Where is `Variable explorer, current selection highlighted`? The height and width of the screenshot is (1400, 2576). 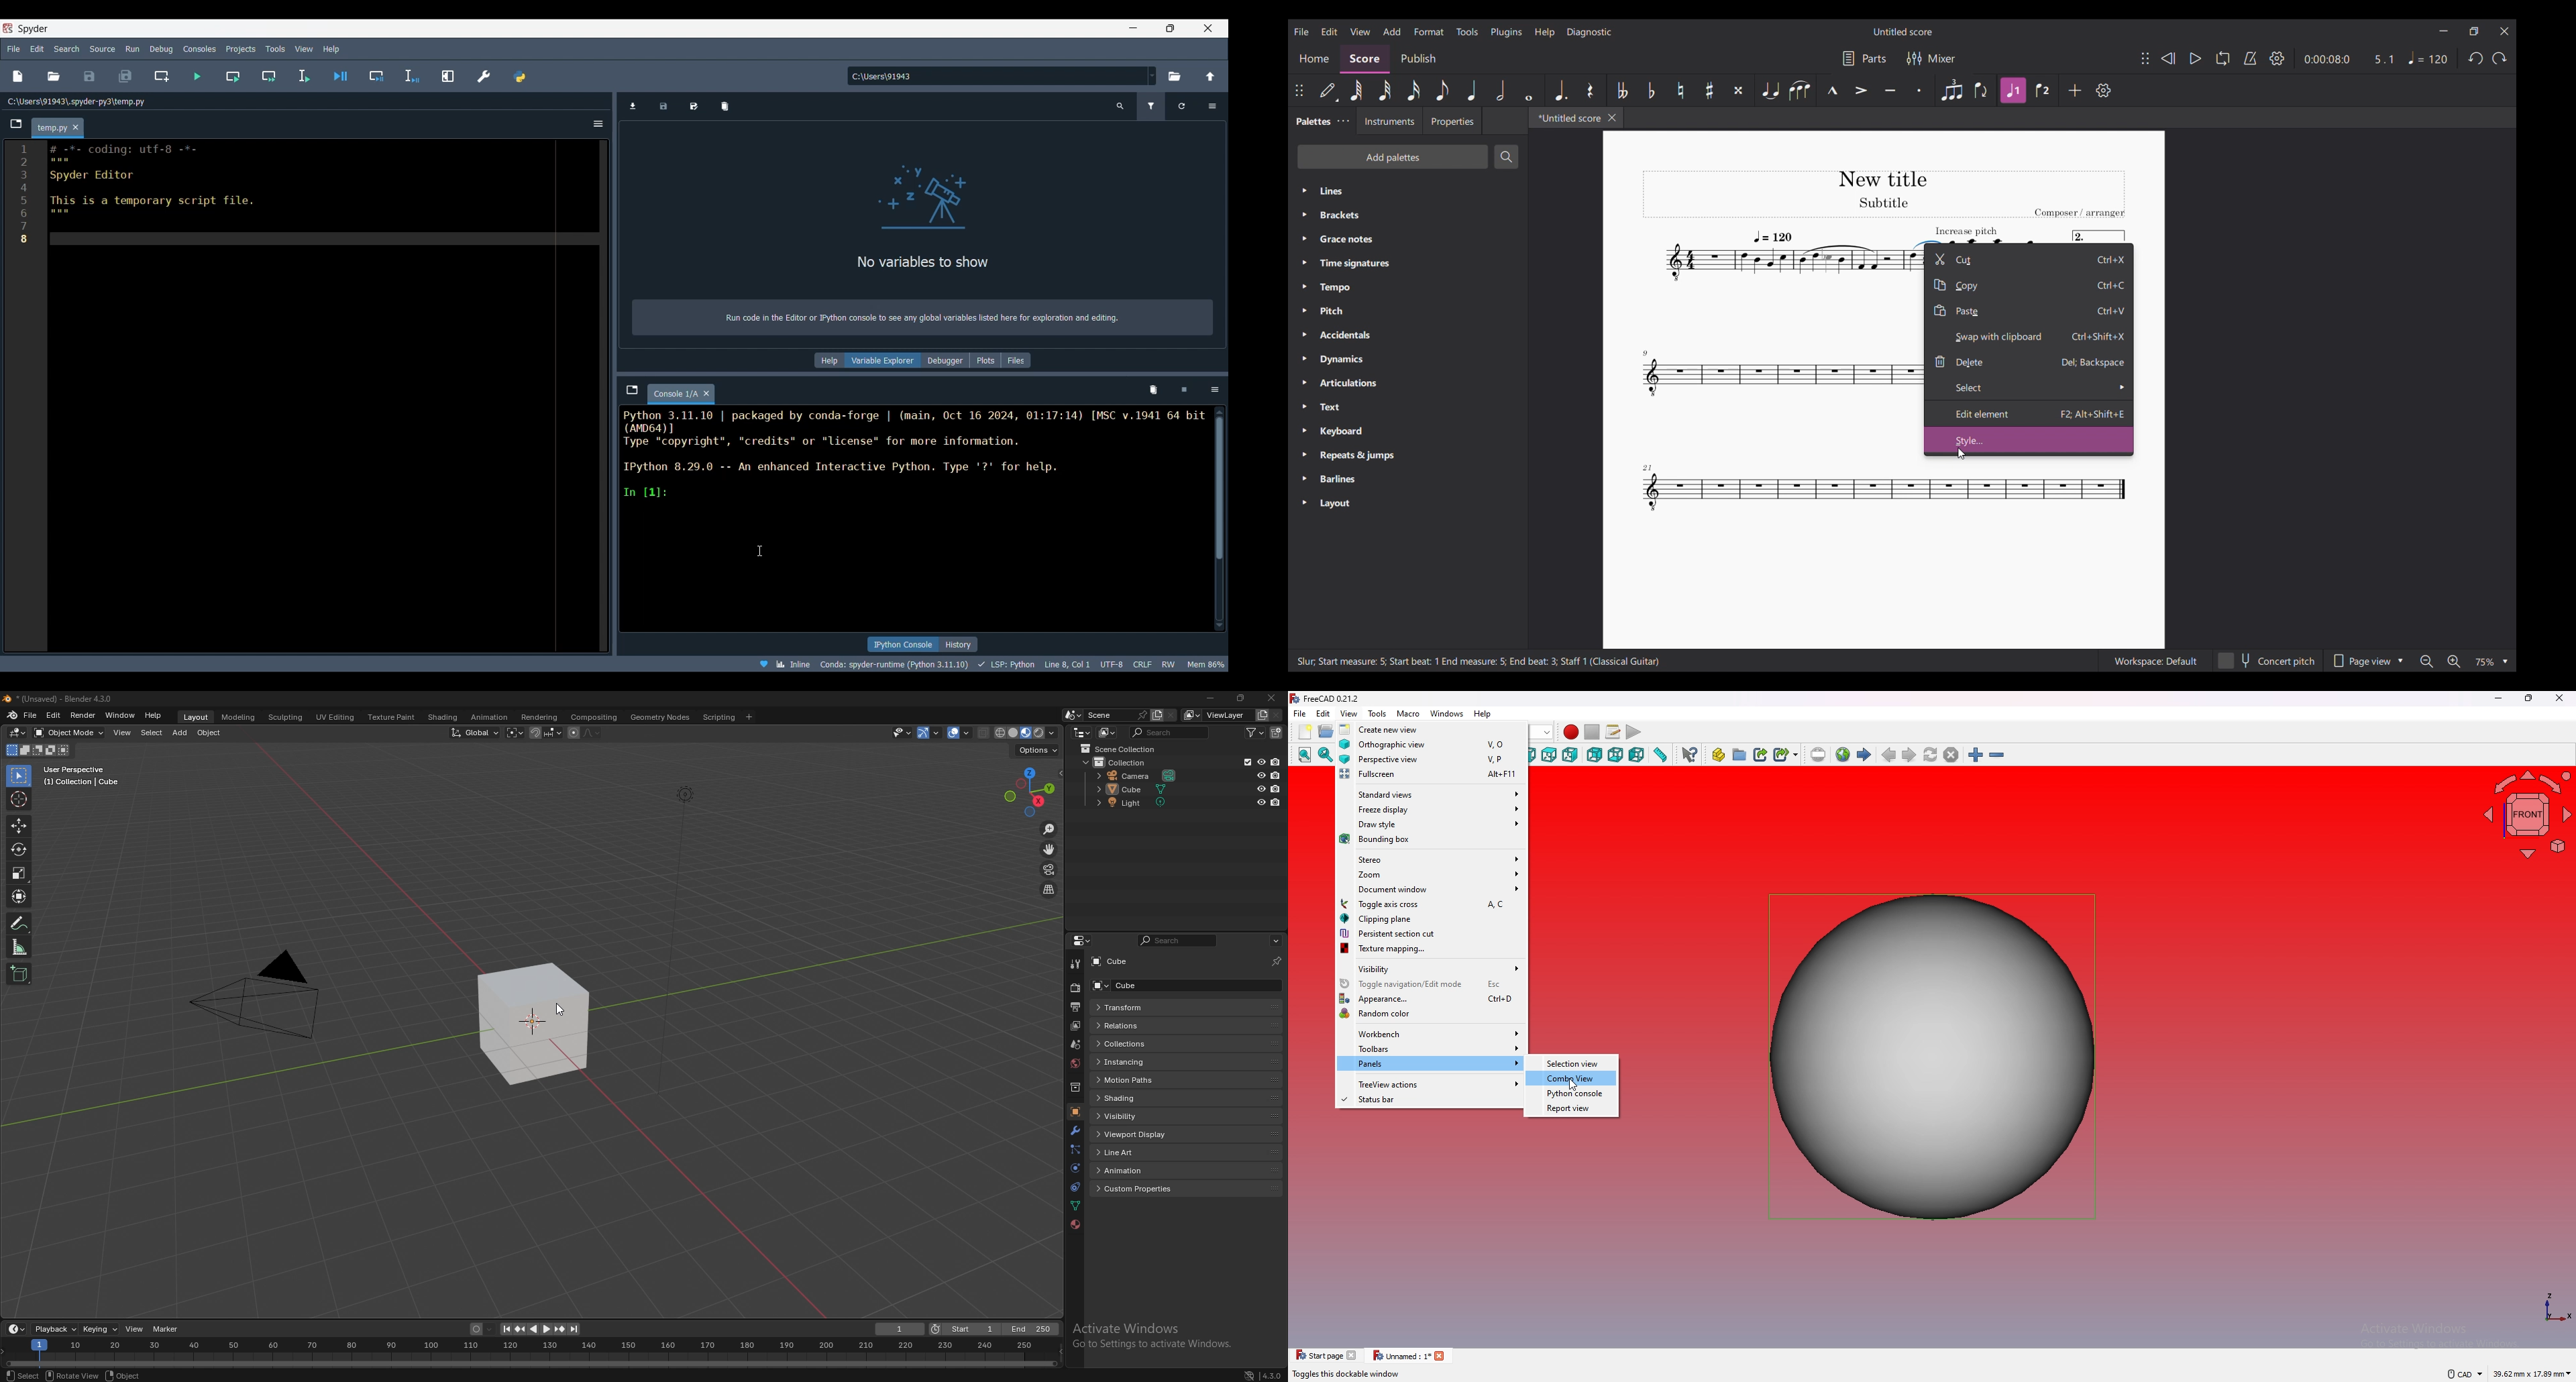 Variable explorer, current selection highlighted is located at coordinates (884, 360).